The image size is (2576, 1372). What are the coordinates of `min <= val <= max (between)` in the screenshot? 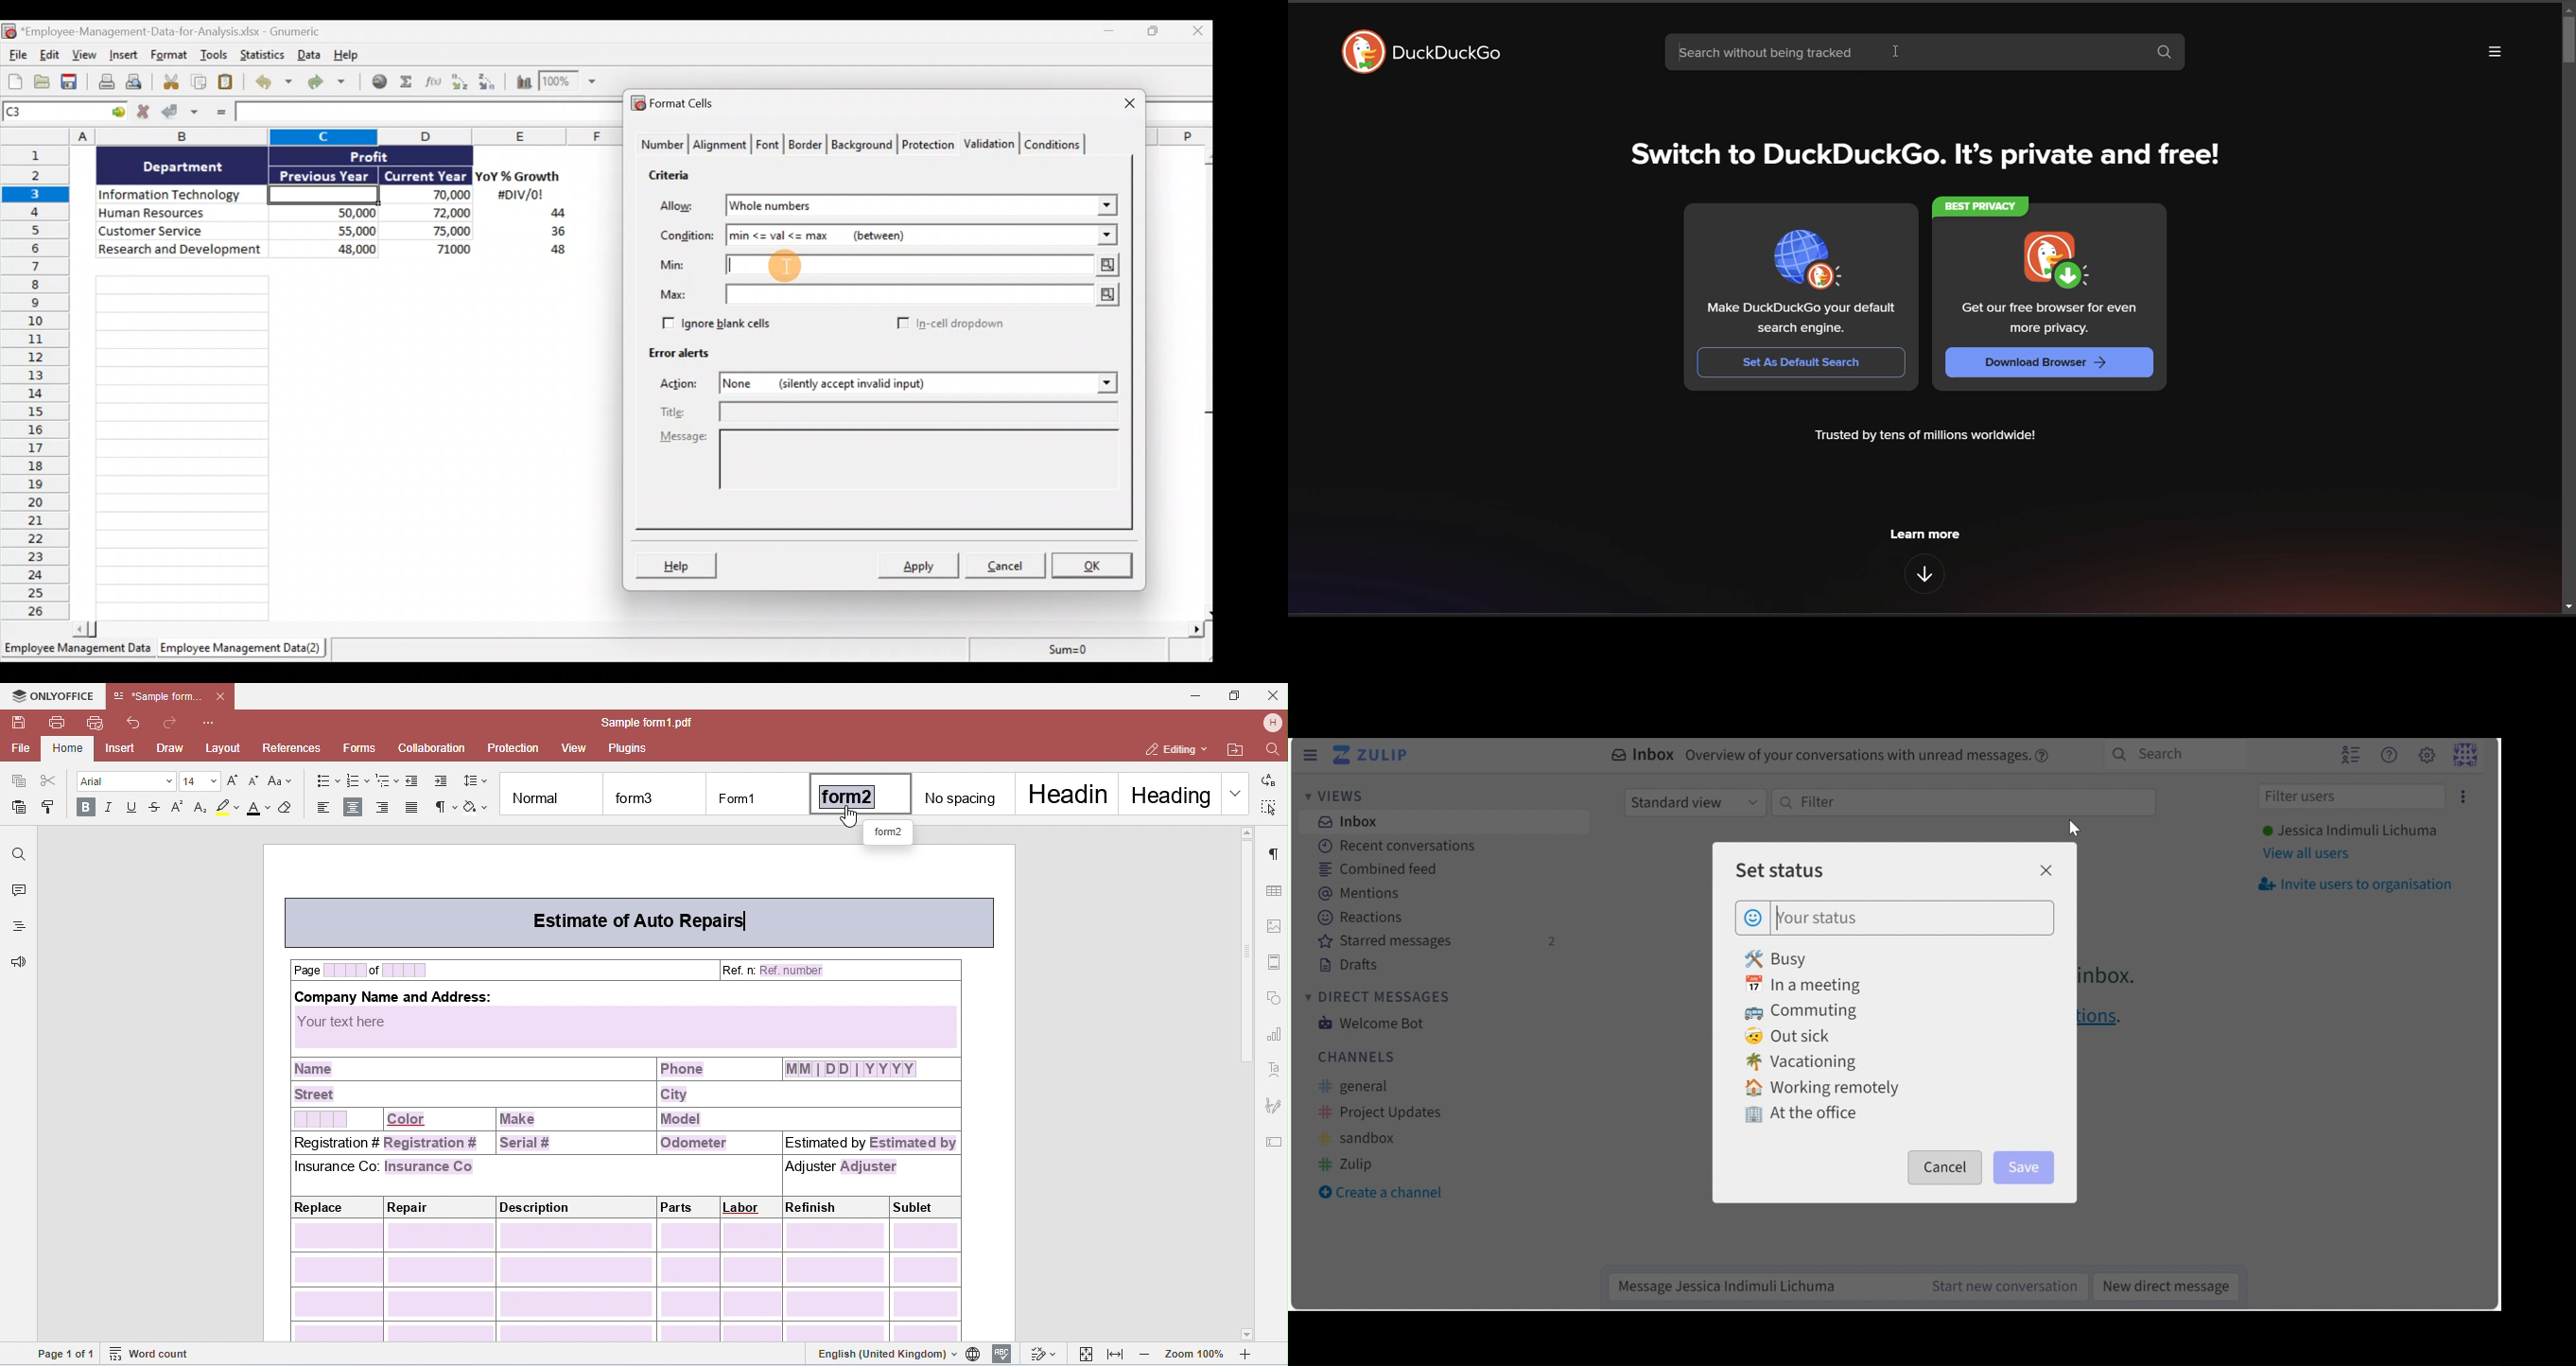 It's located at (905, 238).